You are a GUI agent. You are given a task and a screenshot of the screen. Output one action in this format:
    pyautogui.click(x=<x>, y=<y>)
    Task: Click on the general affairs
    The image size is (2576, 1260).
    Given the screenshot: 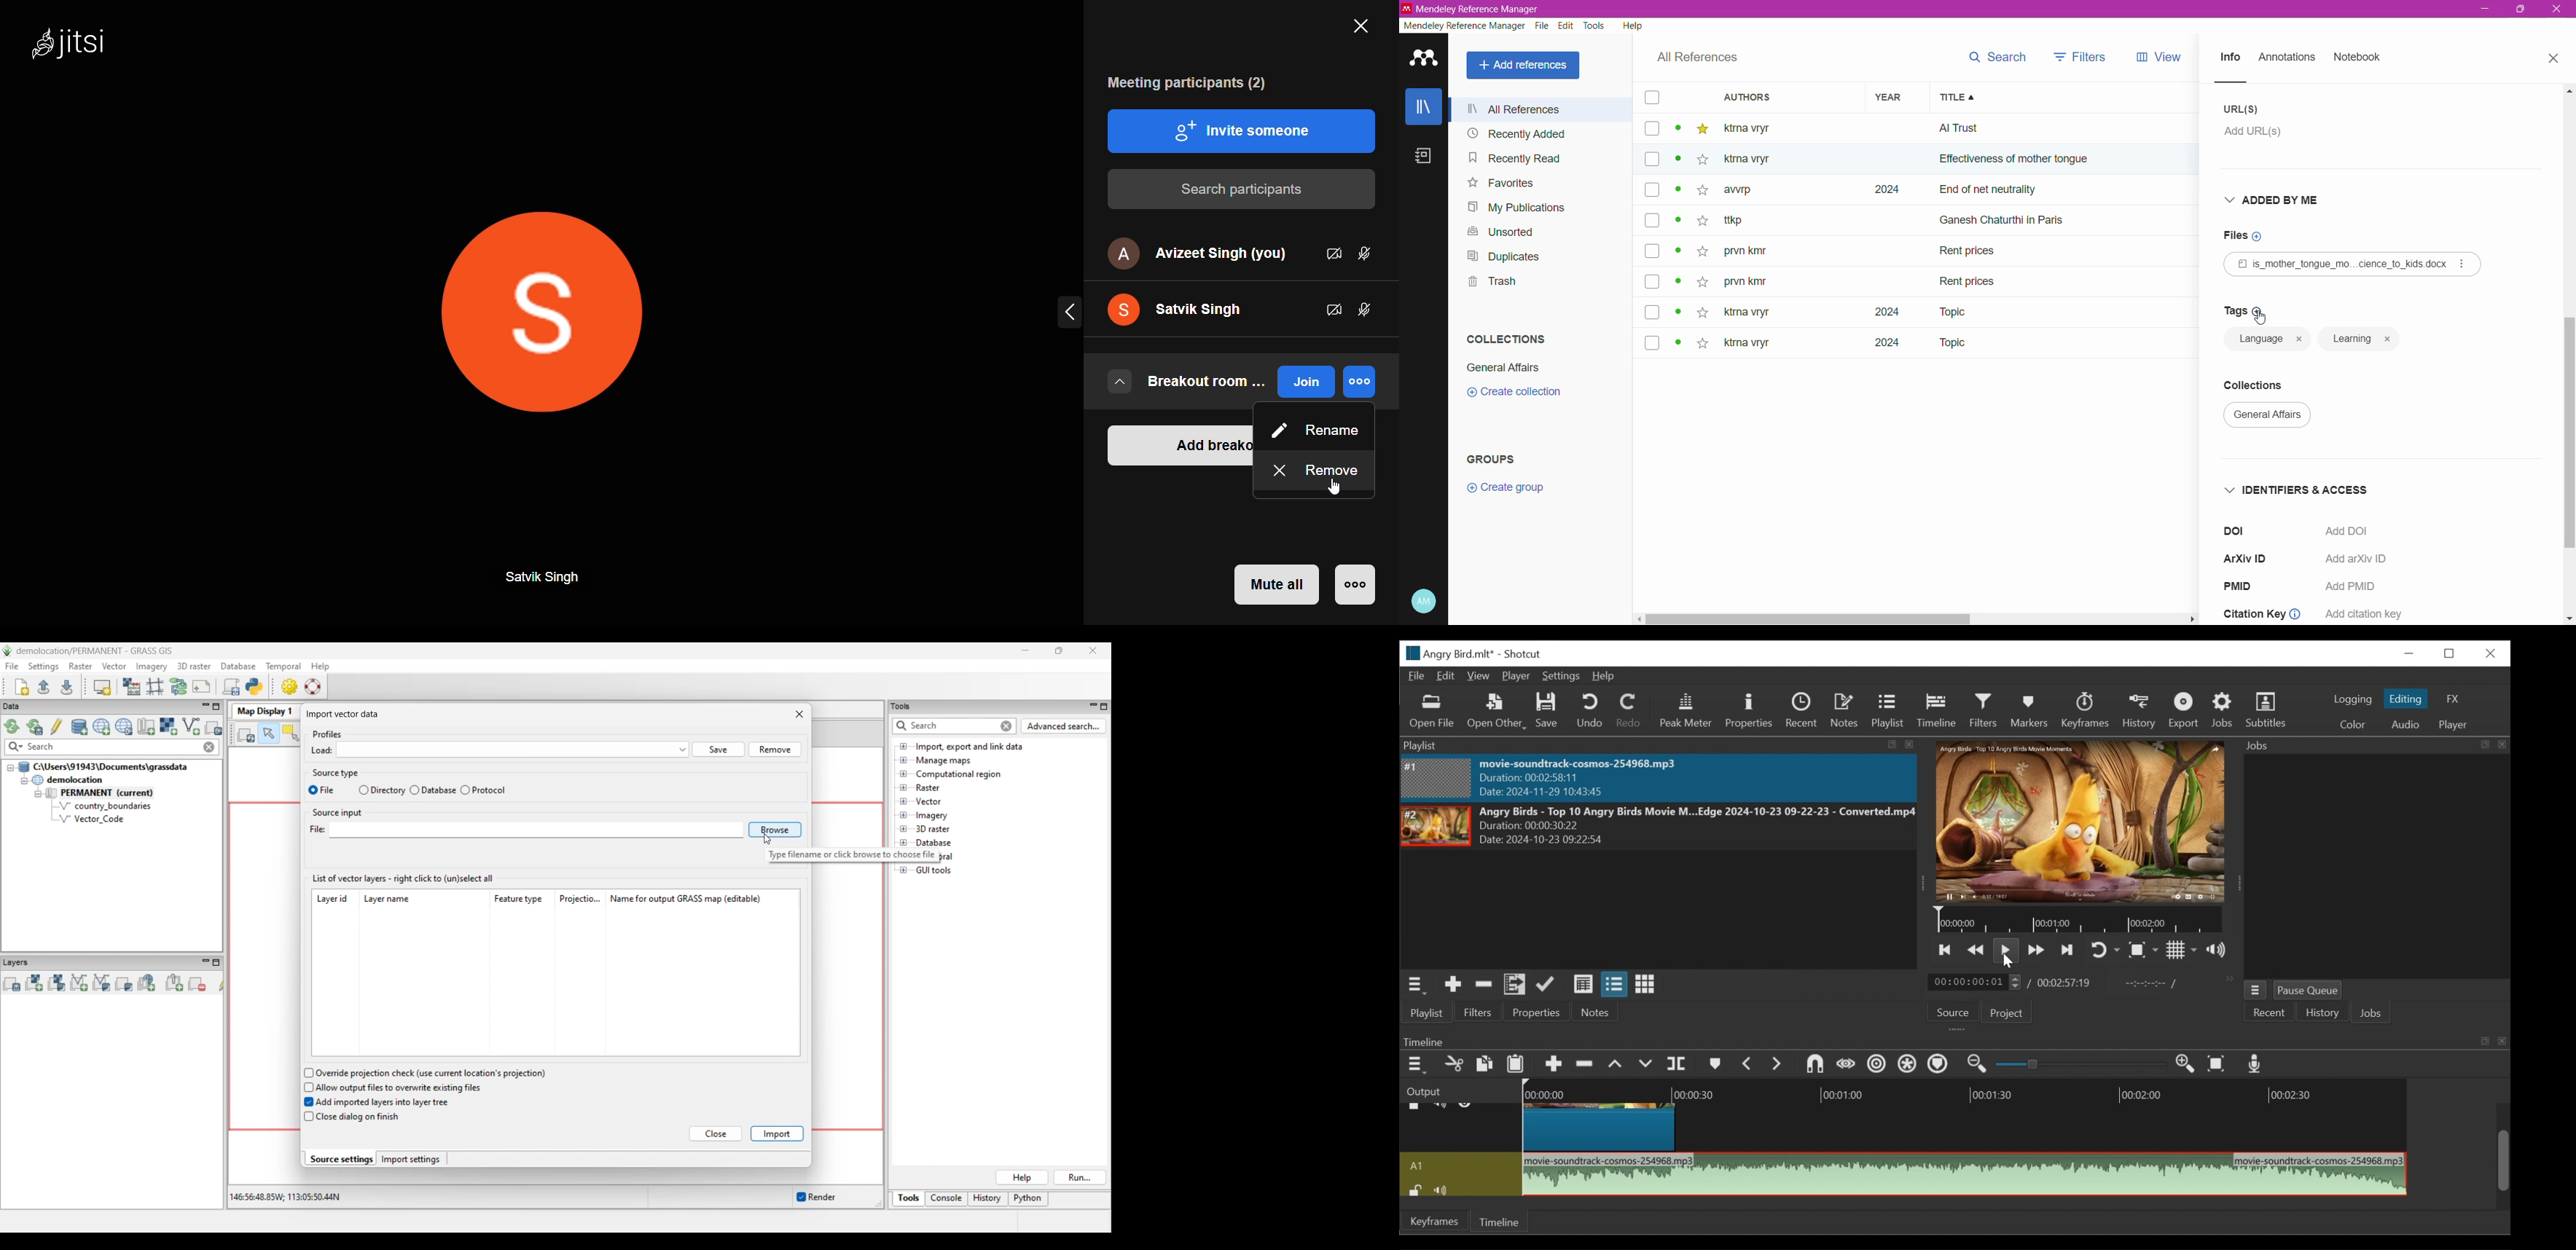 What is the action you would take?
    pyautogui.click(x=2273, y=419)
    